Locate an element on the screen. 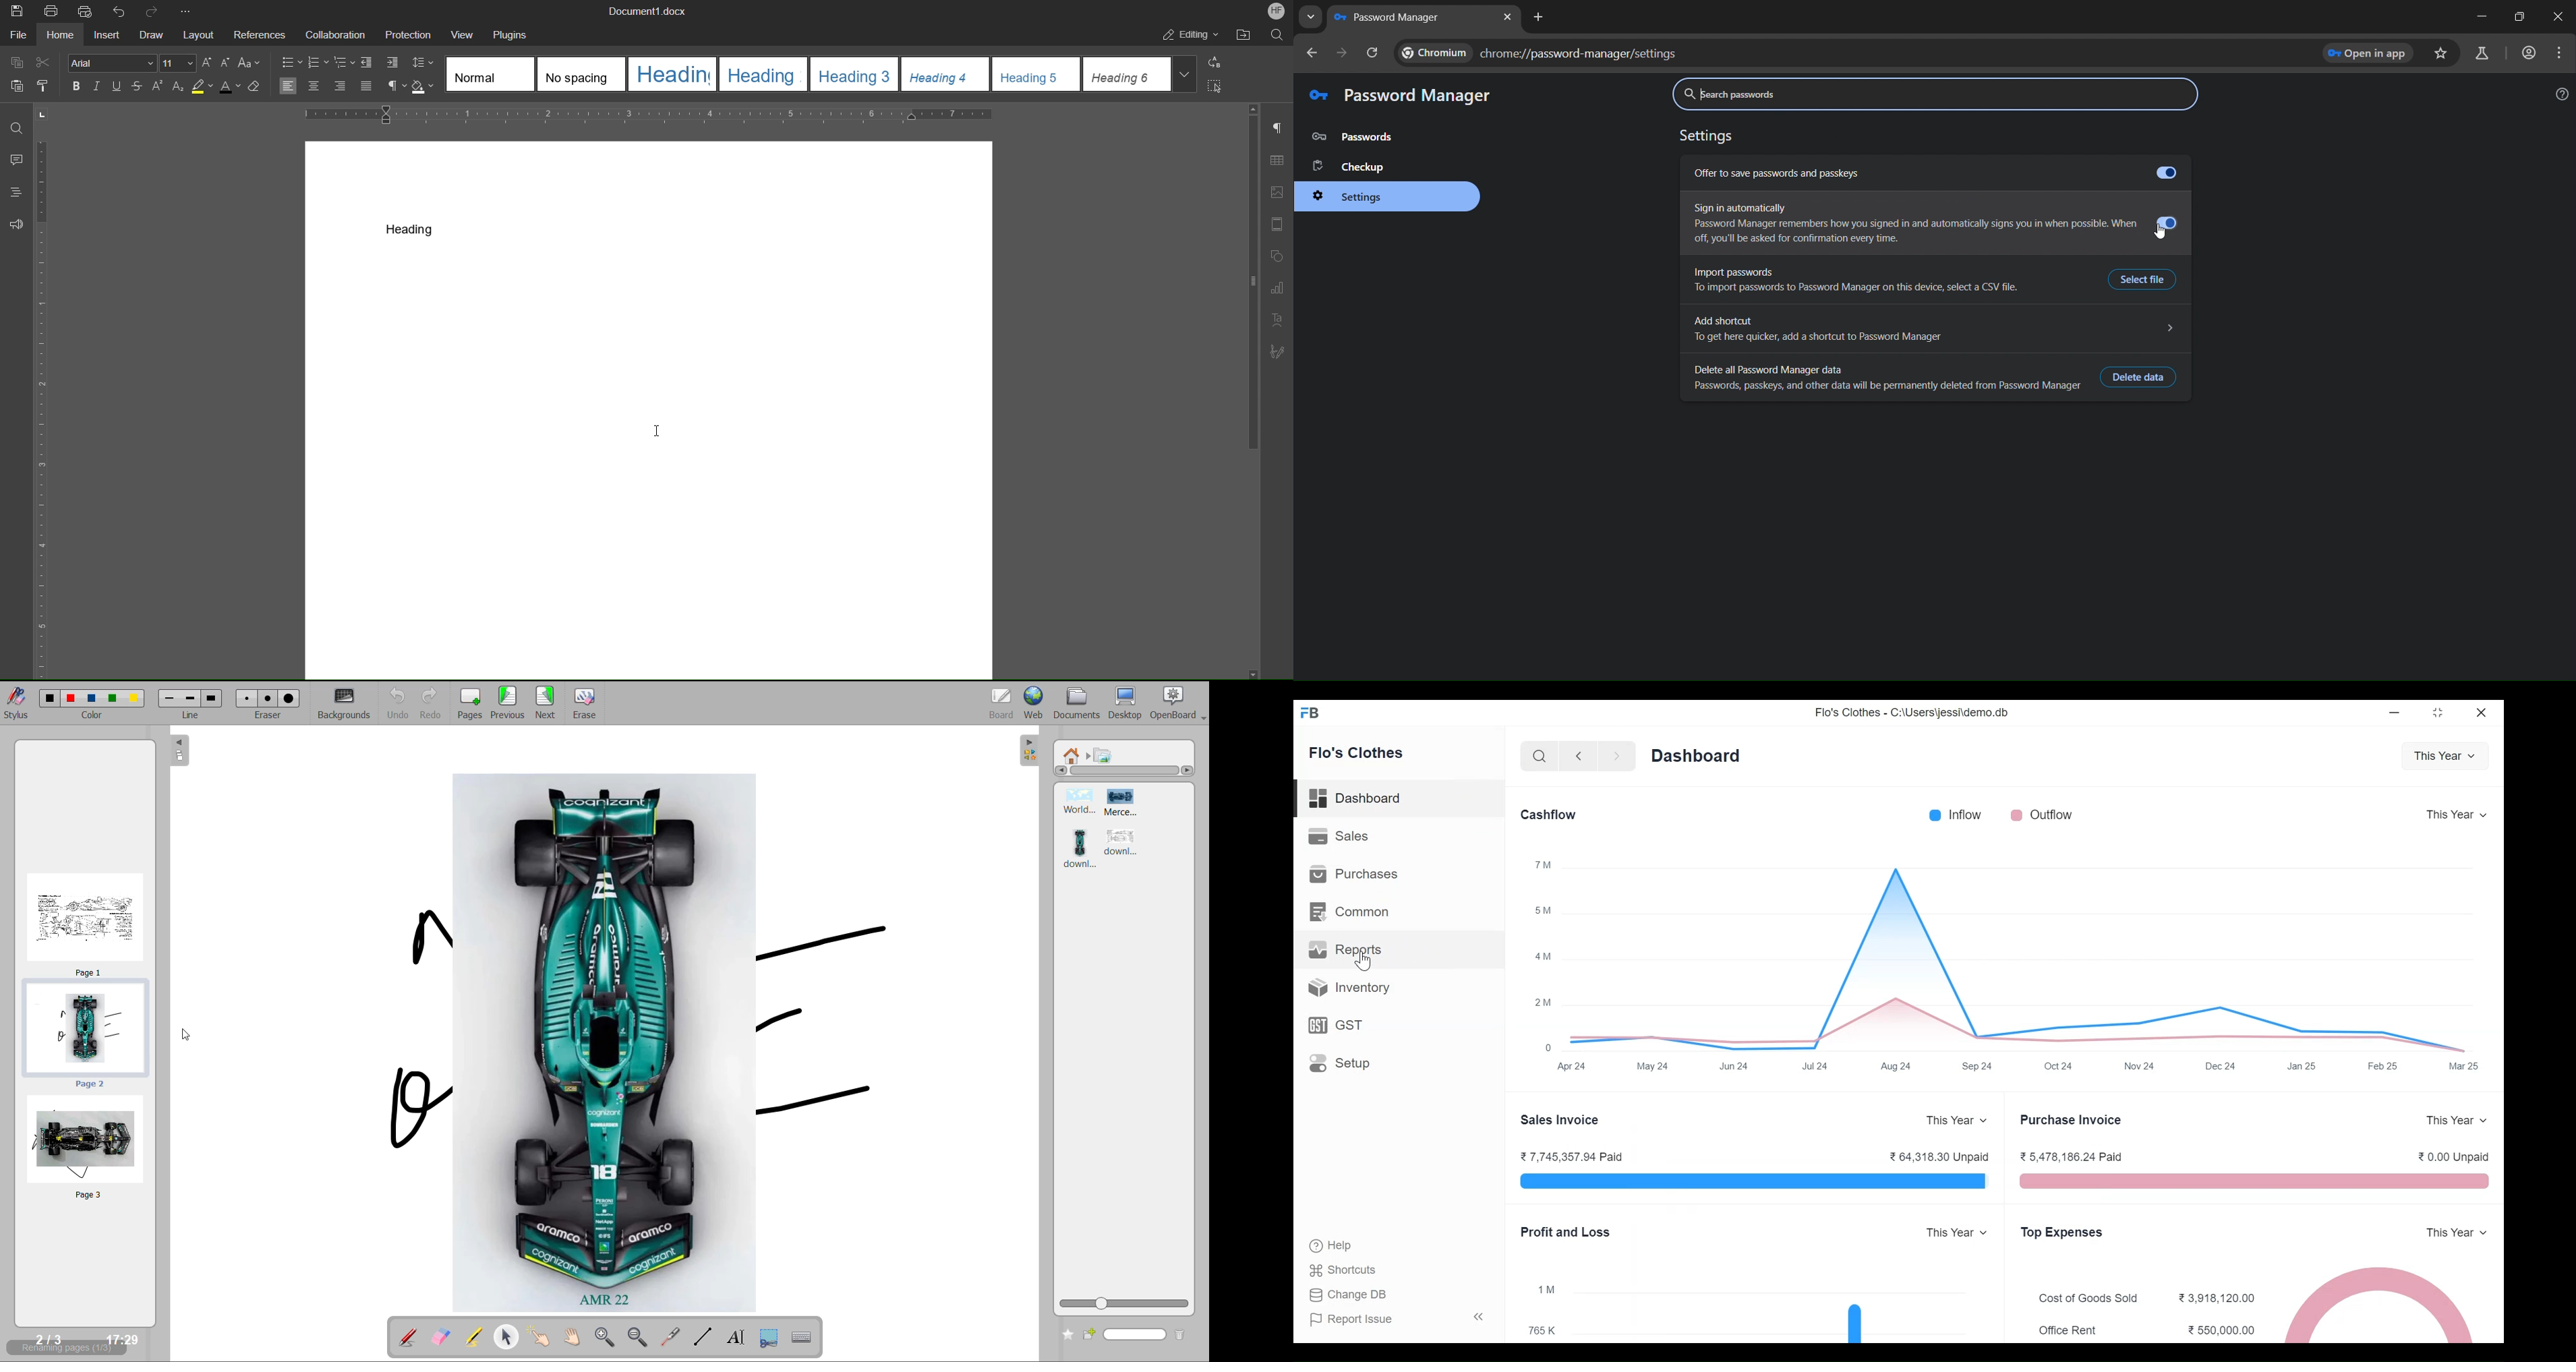  Move down is located at coordinates (1247, 670).